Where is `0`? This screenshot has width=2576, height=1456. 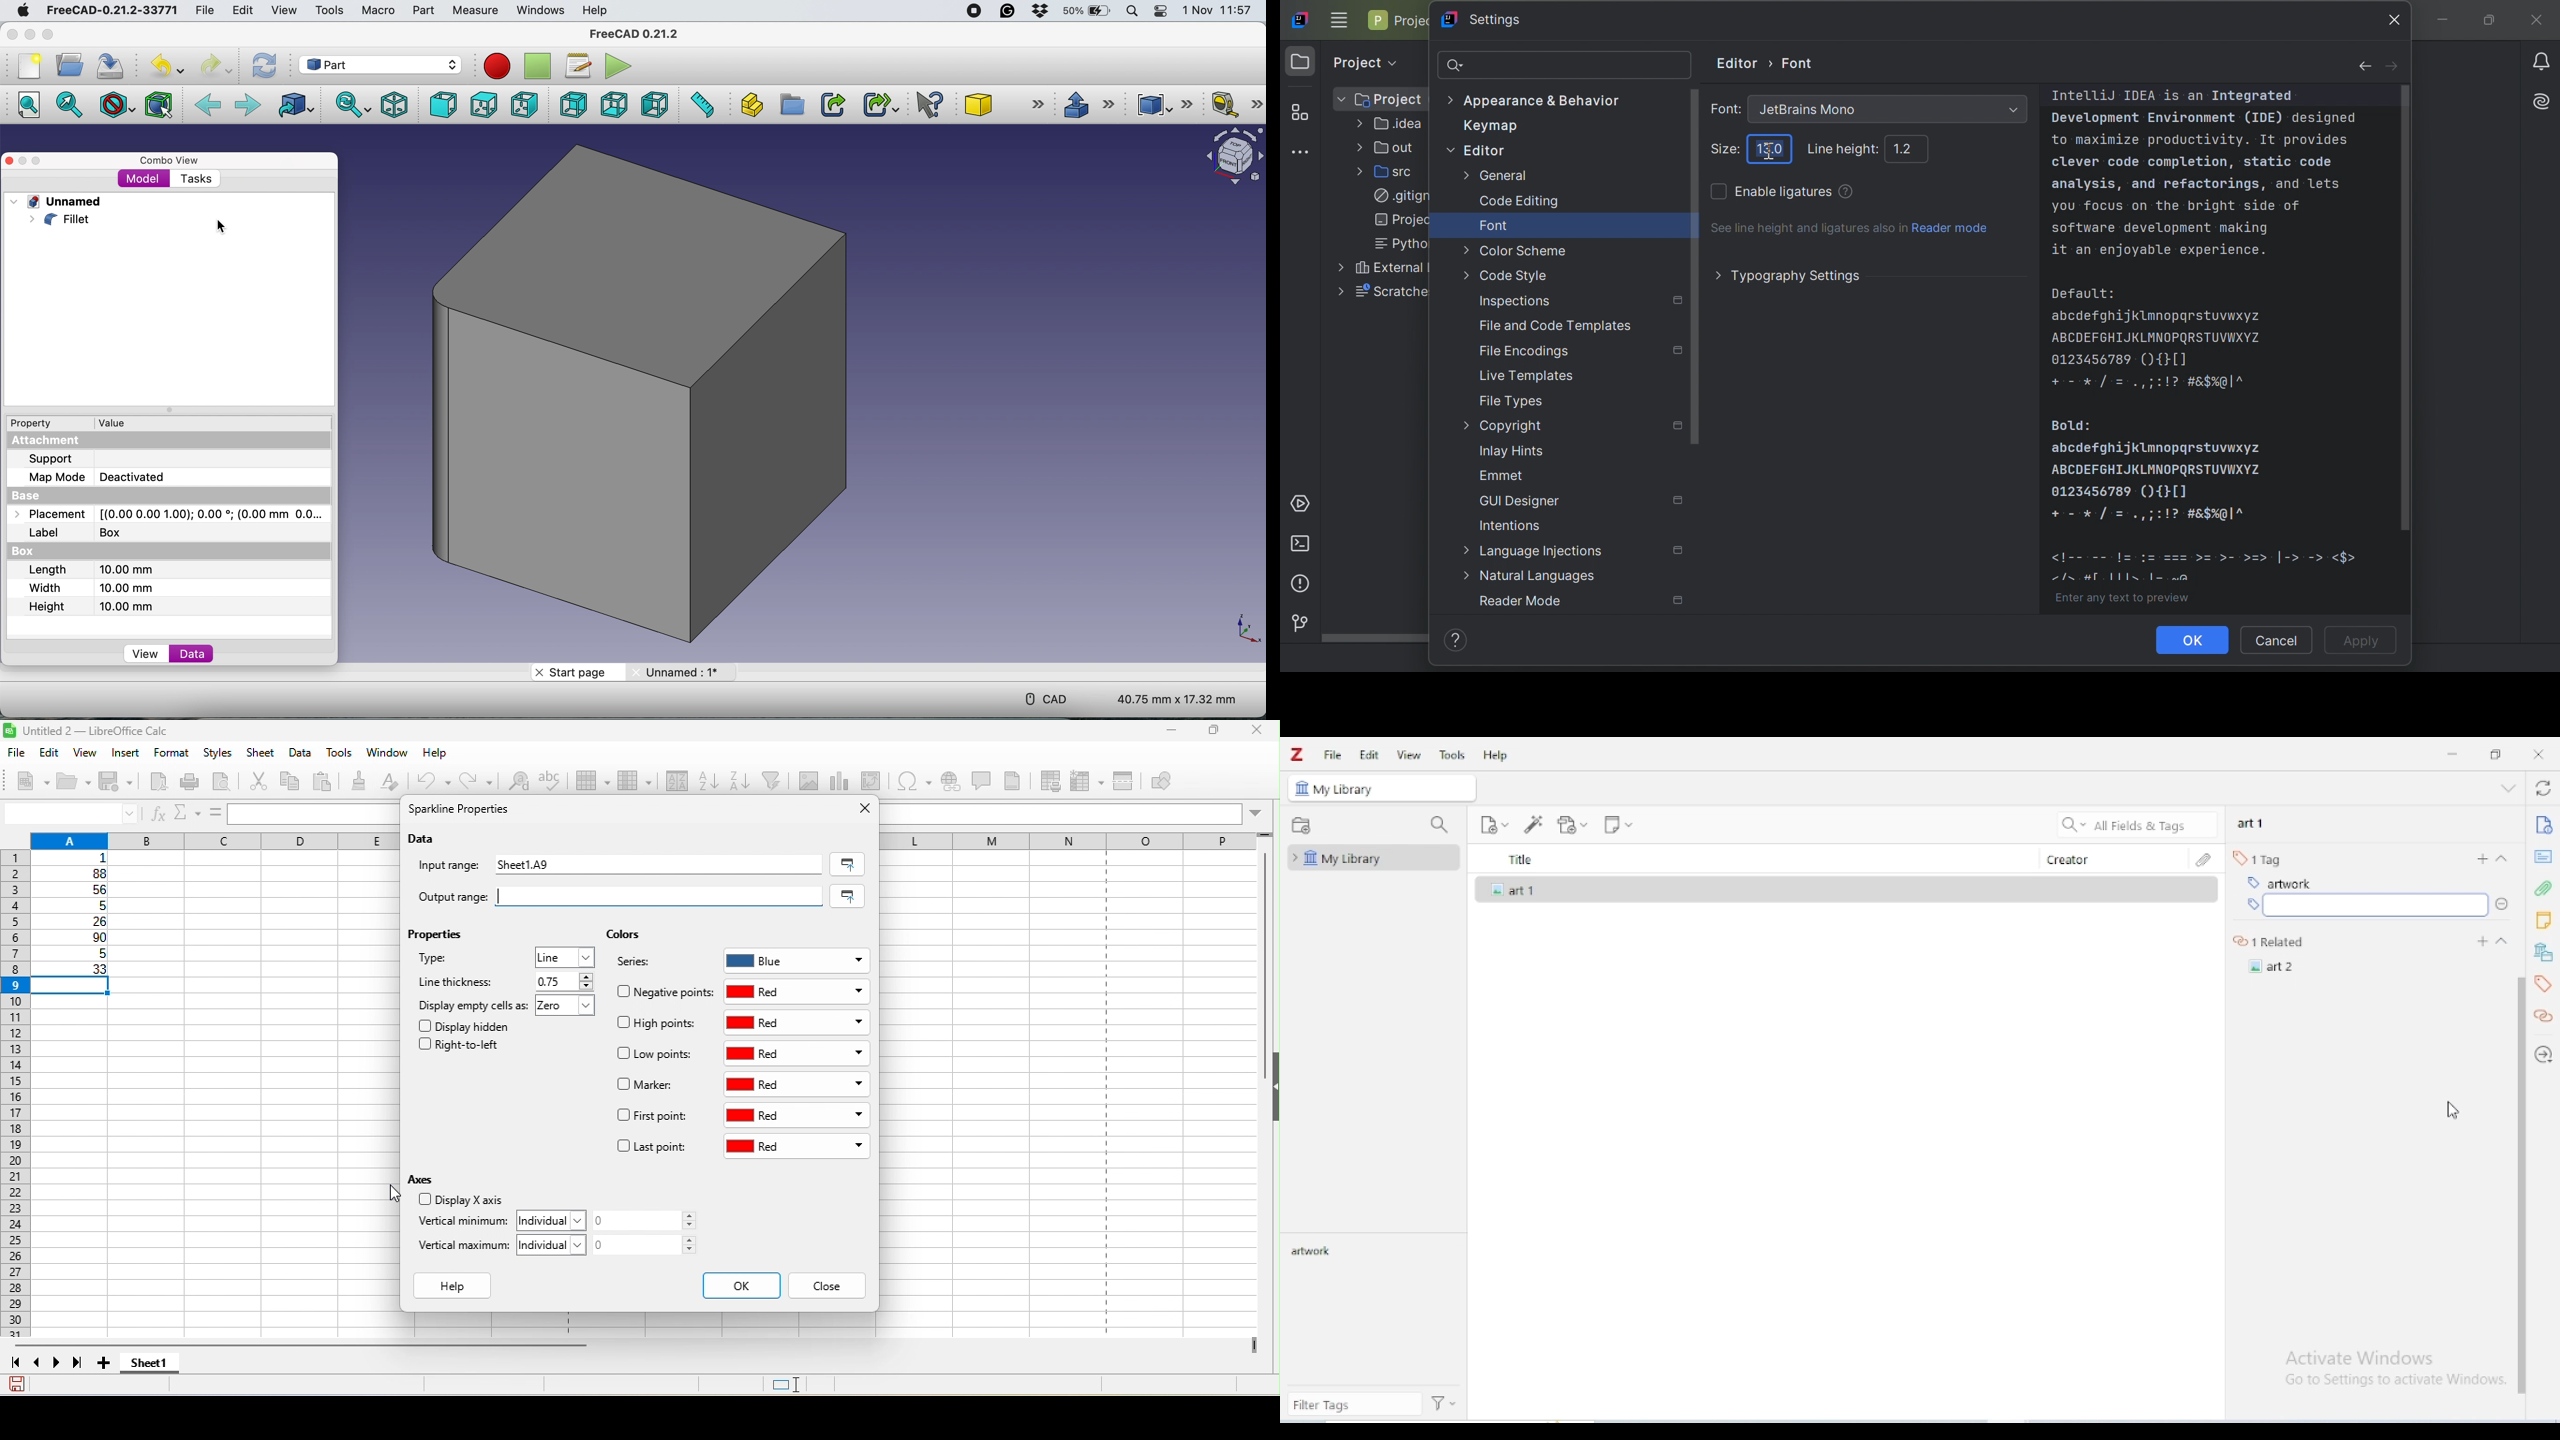
0 is located at coordinates (650, 1221).